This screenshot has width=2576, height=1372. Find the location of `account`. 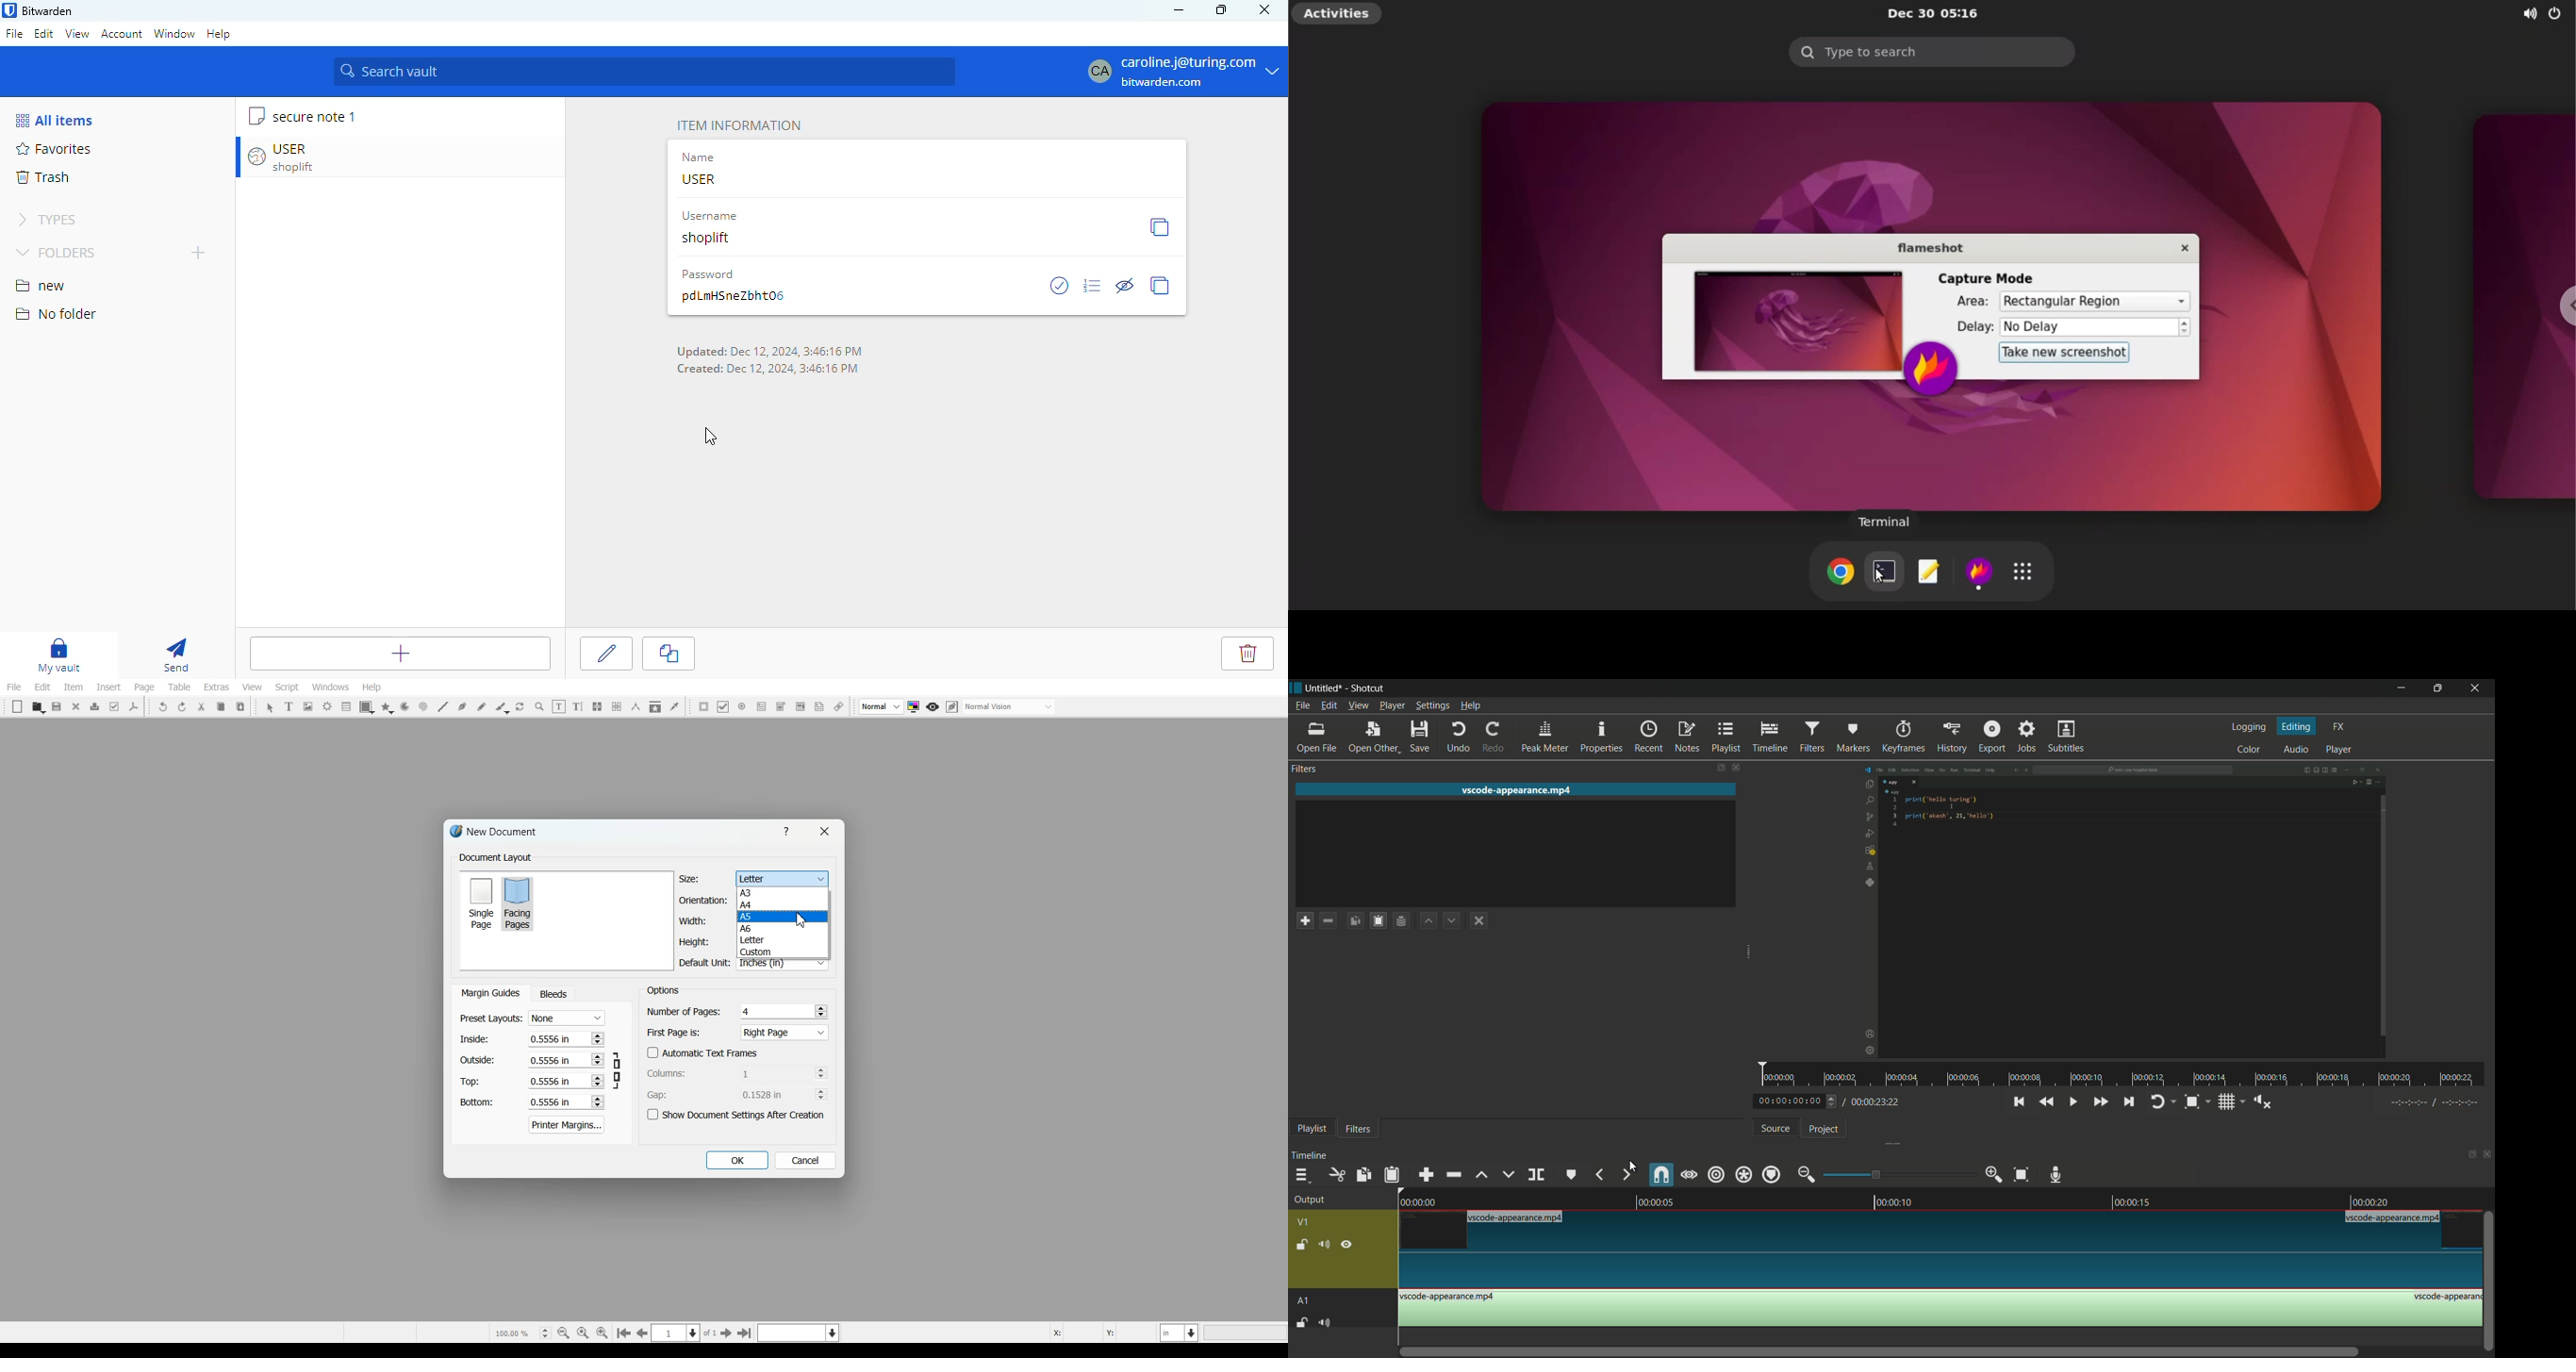

account is located at coordinates (122, 33).